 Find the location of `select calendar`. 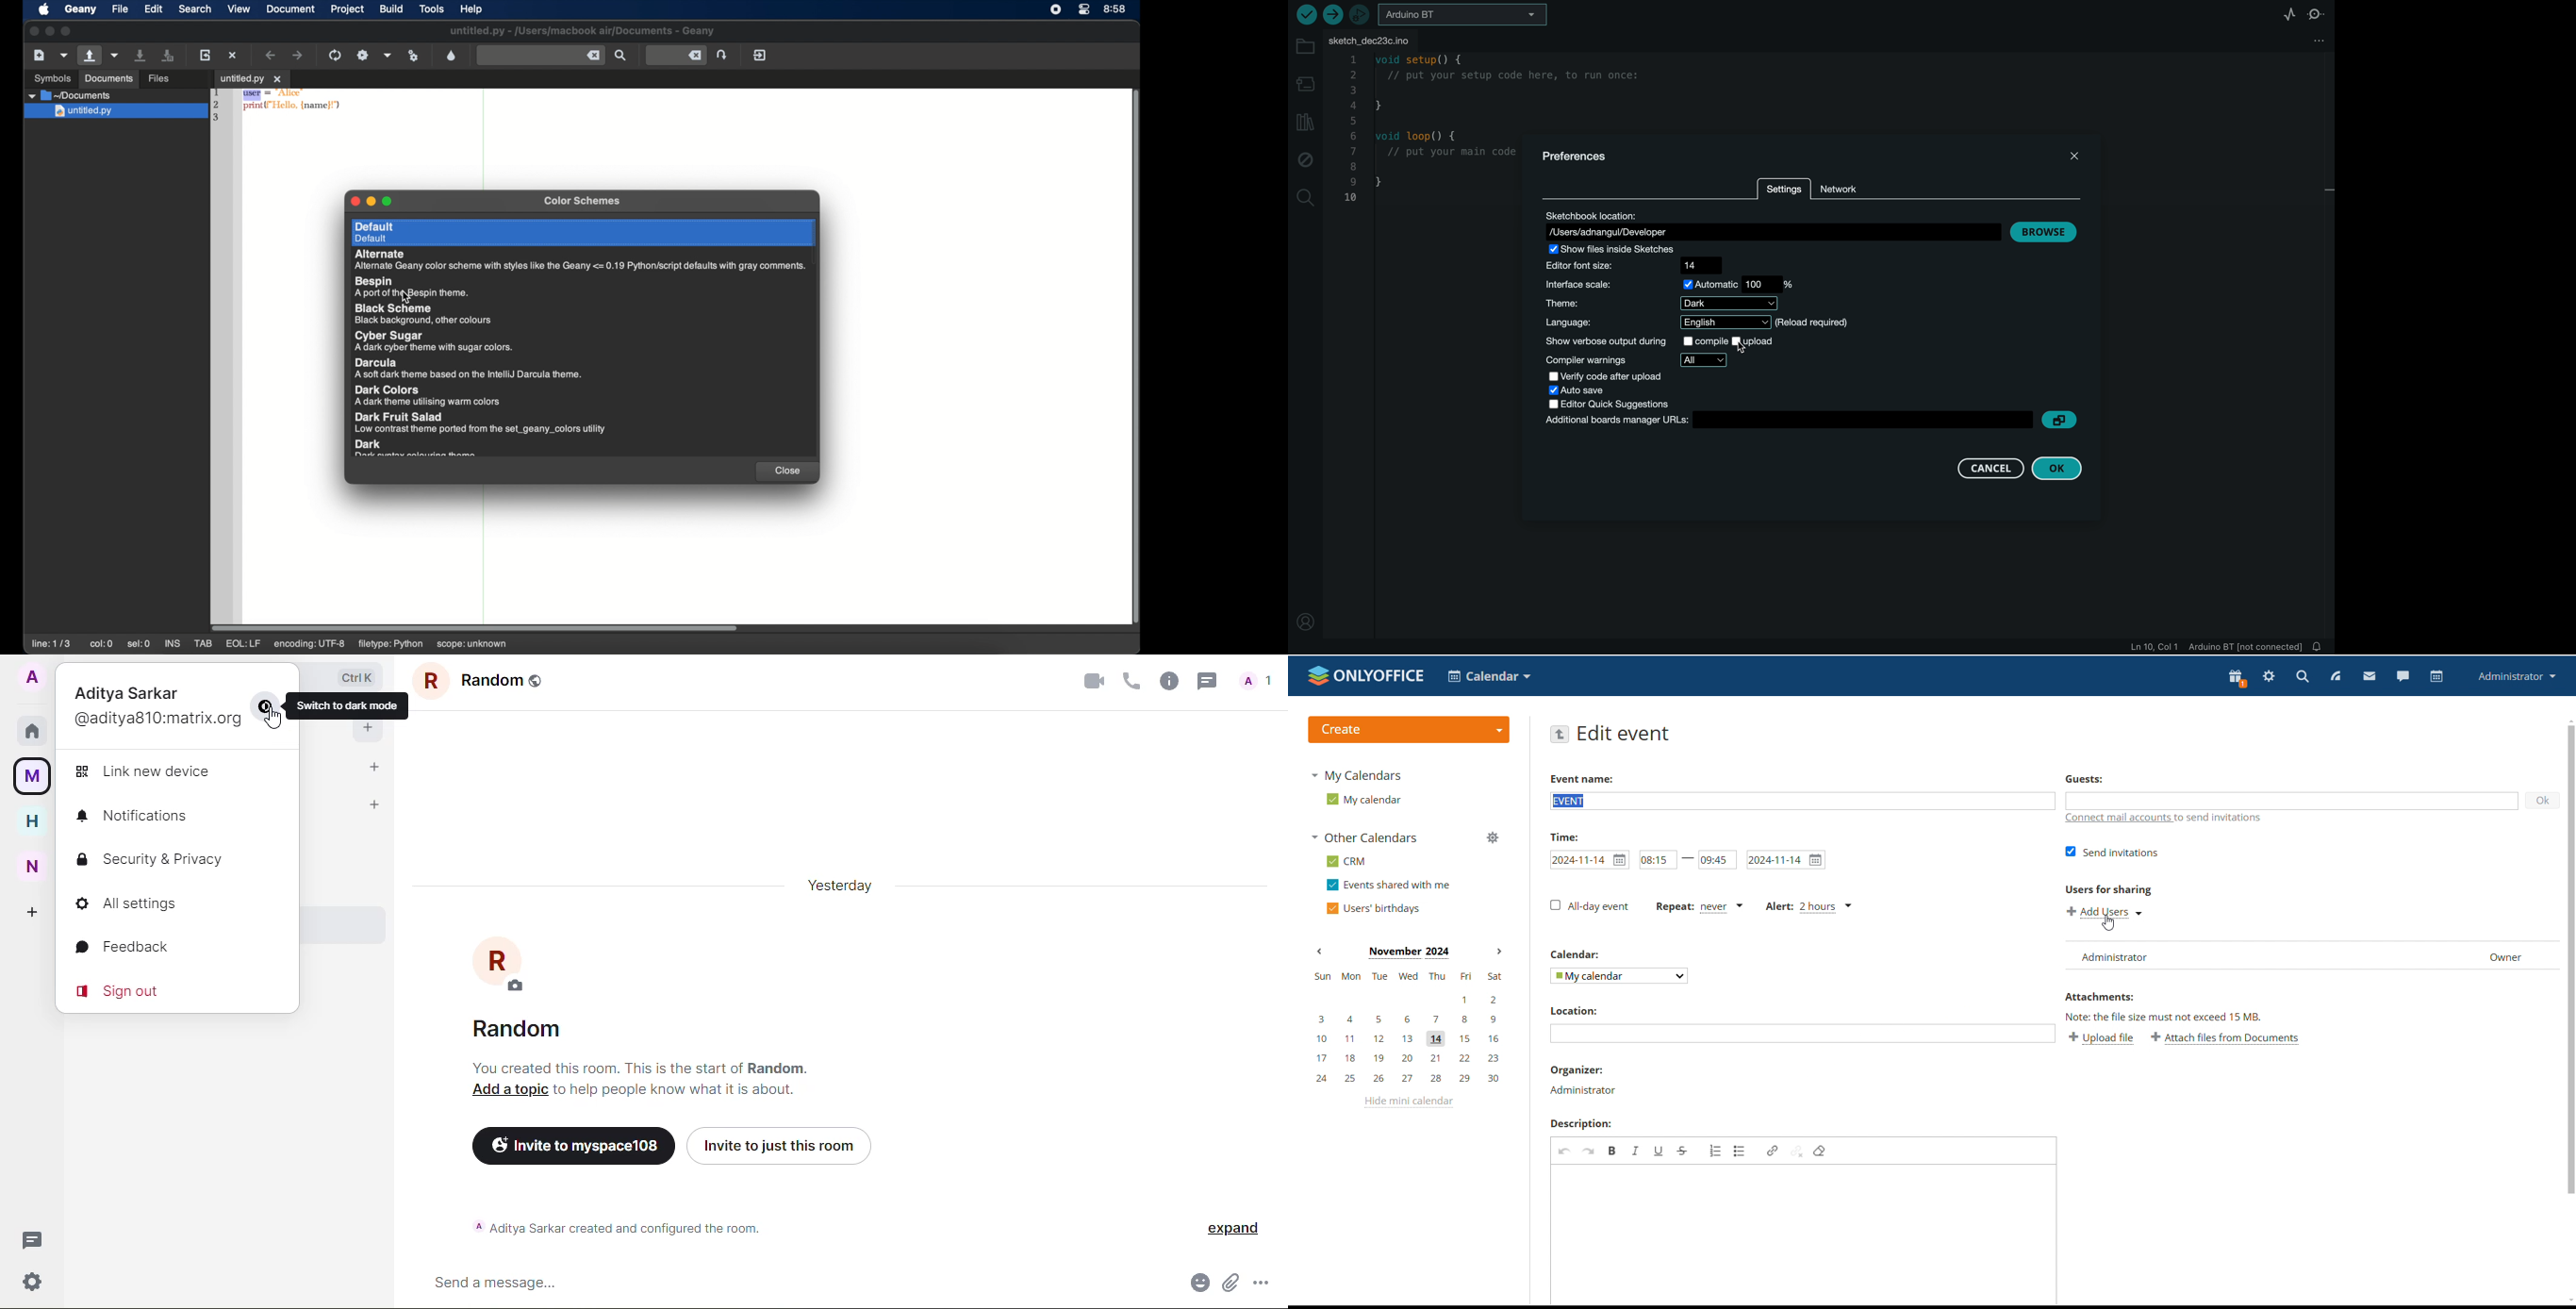

select calendar is located at coordinates (1619, 976).